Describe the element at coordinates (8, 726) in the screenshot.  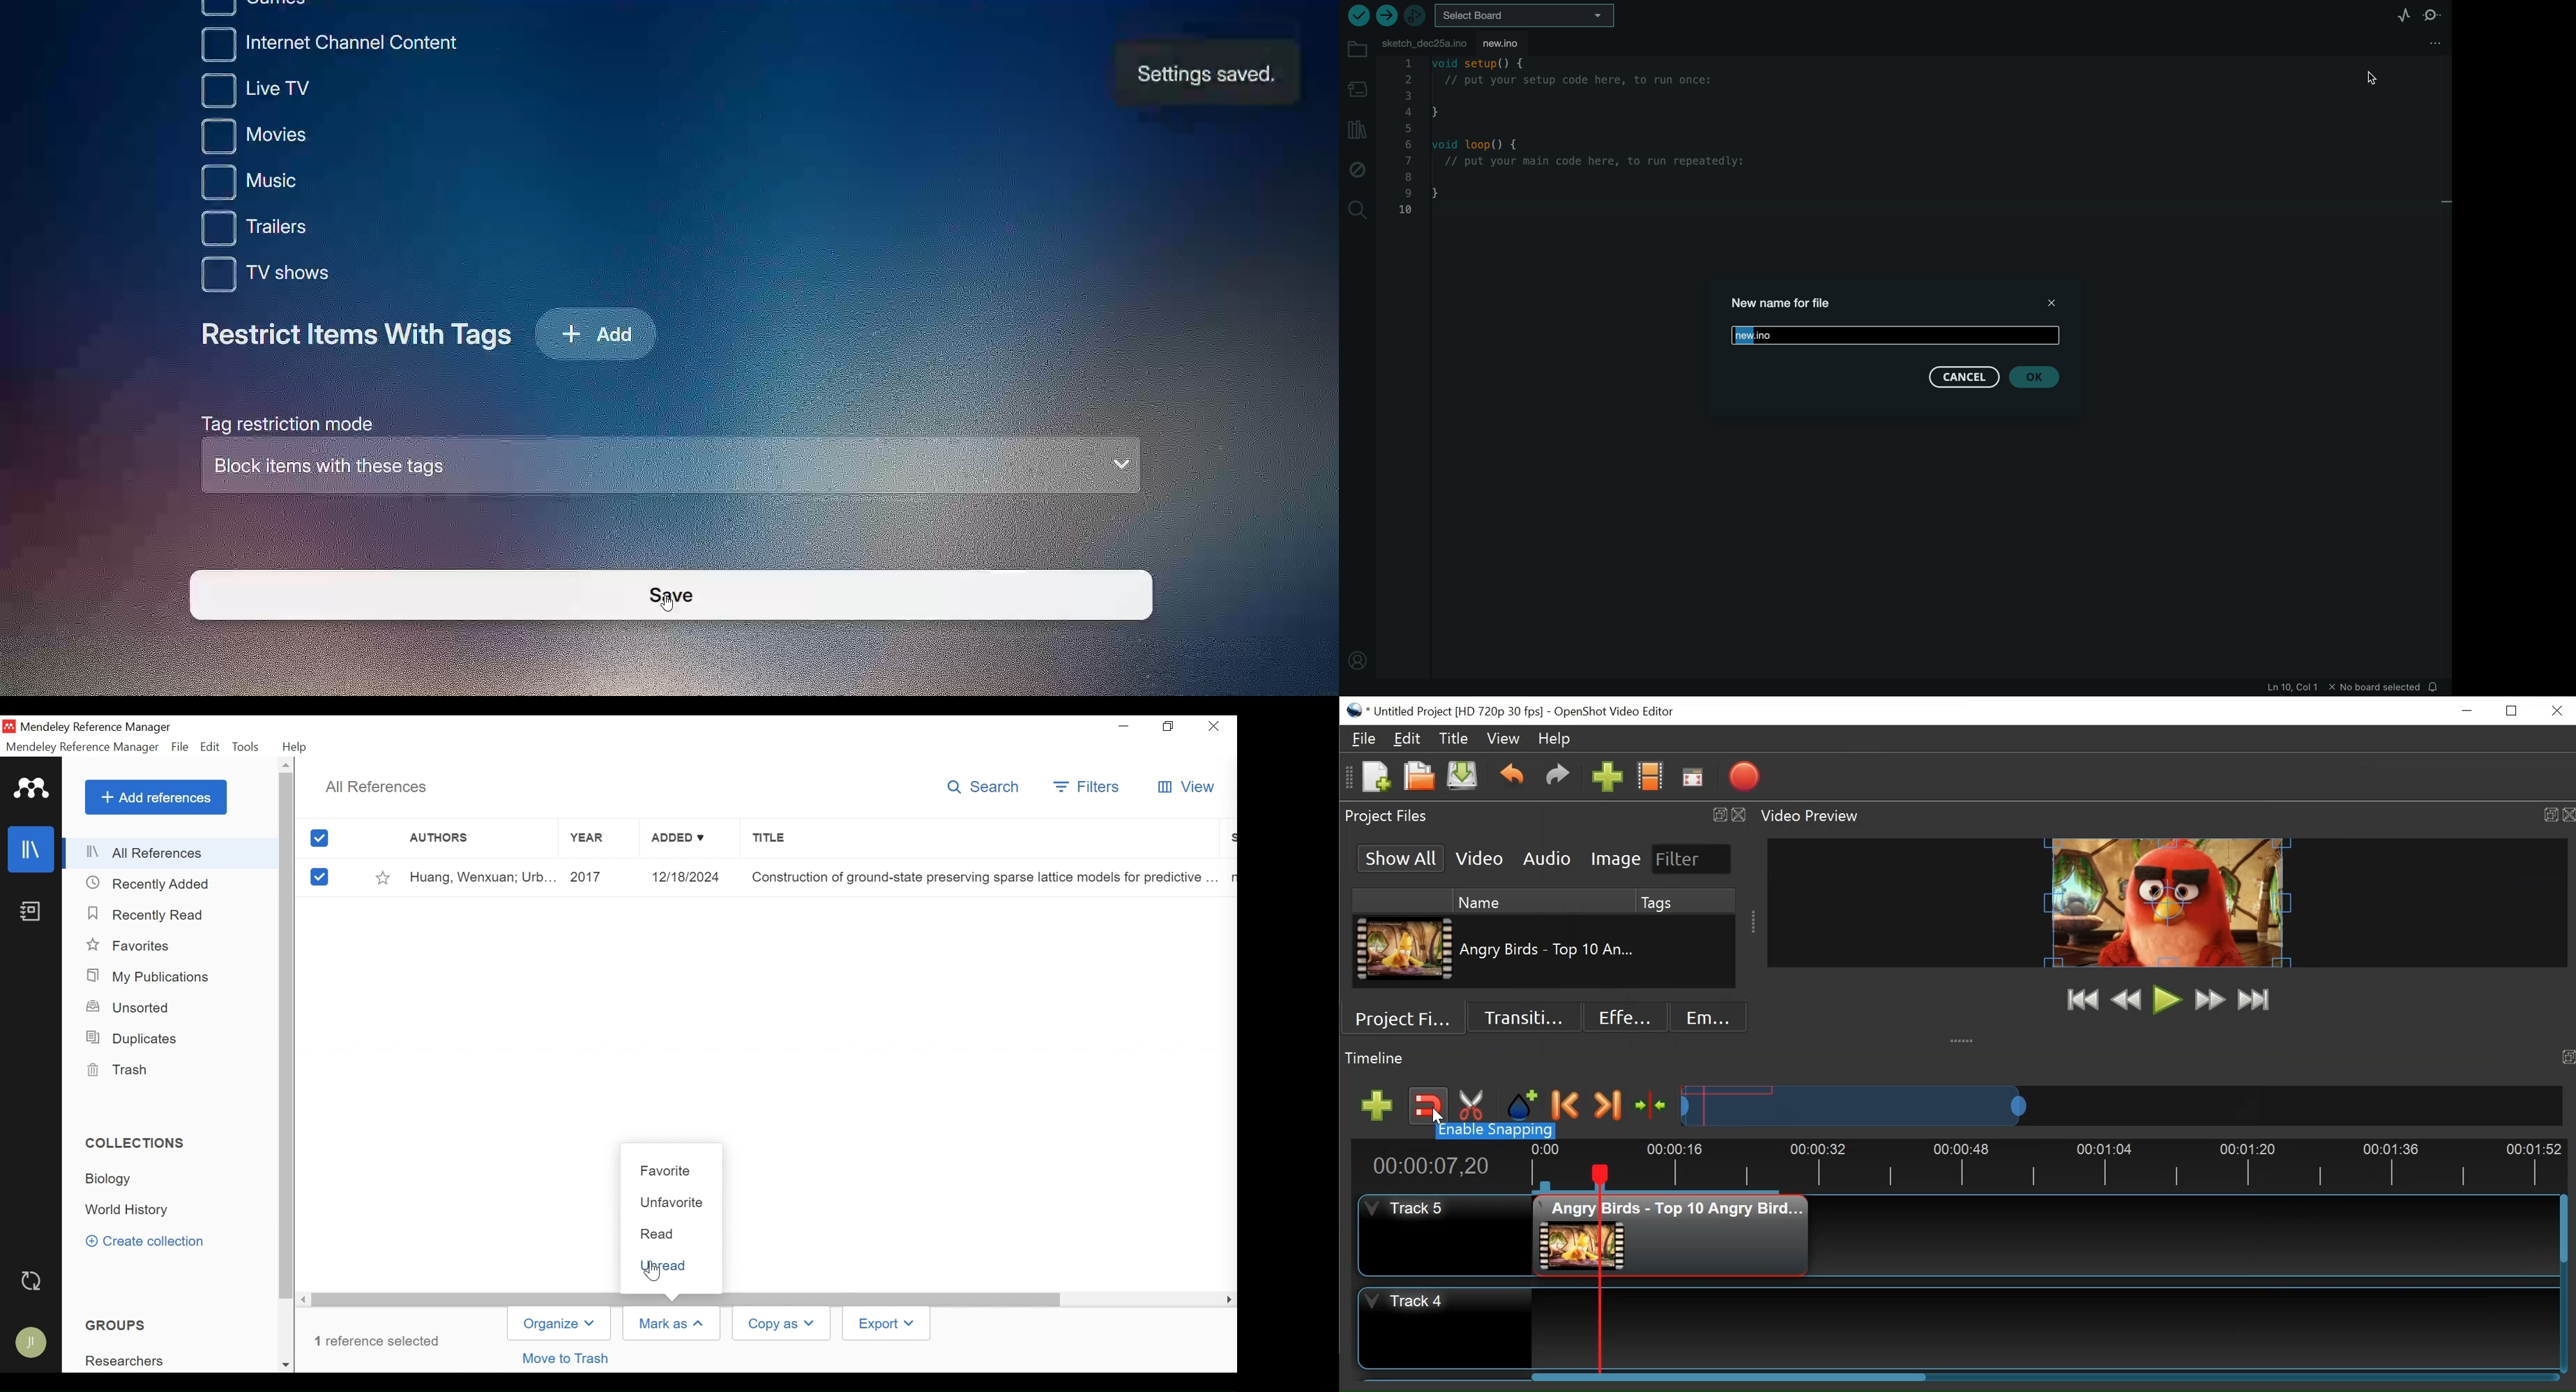
I see `Mendeley Desktop Icon` at that location.